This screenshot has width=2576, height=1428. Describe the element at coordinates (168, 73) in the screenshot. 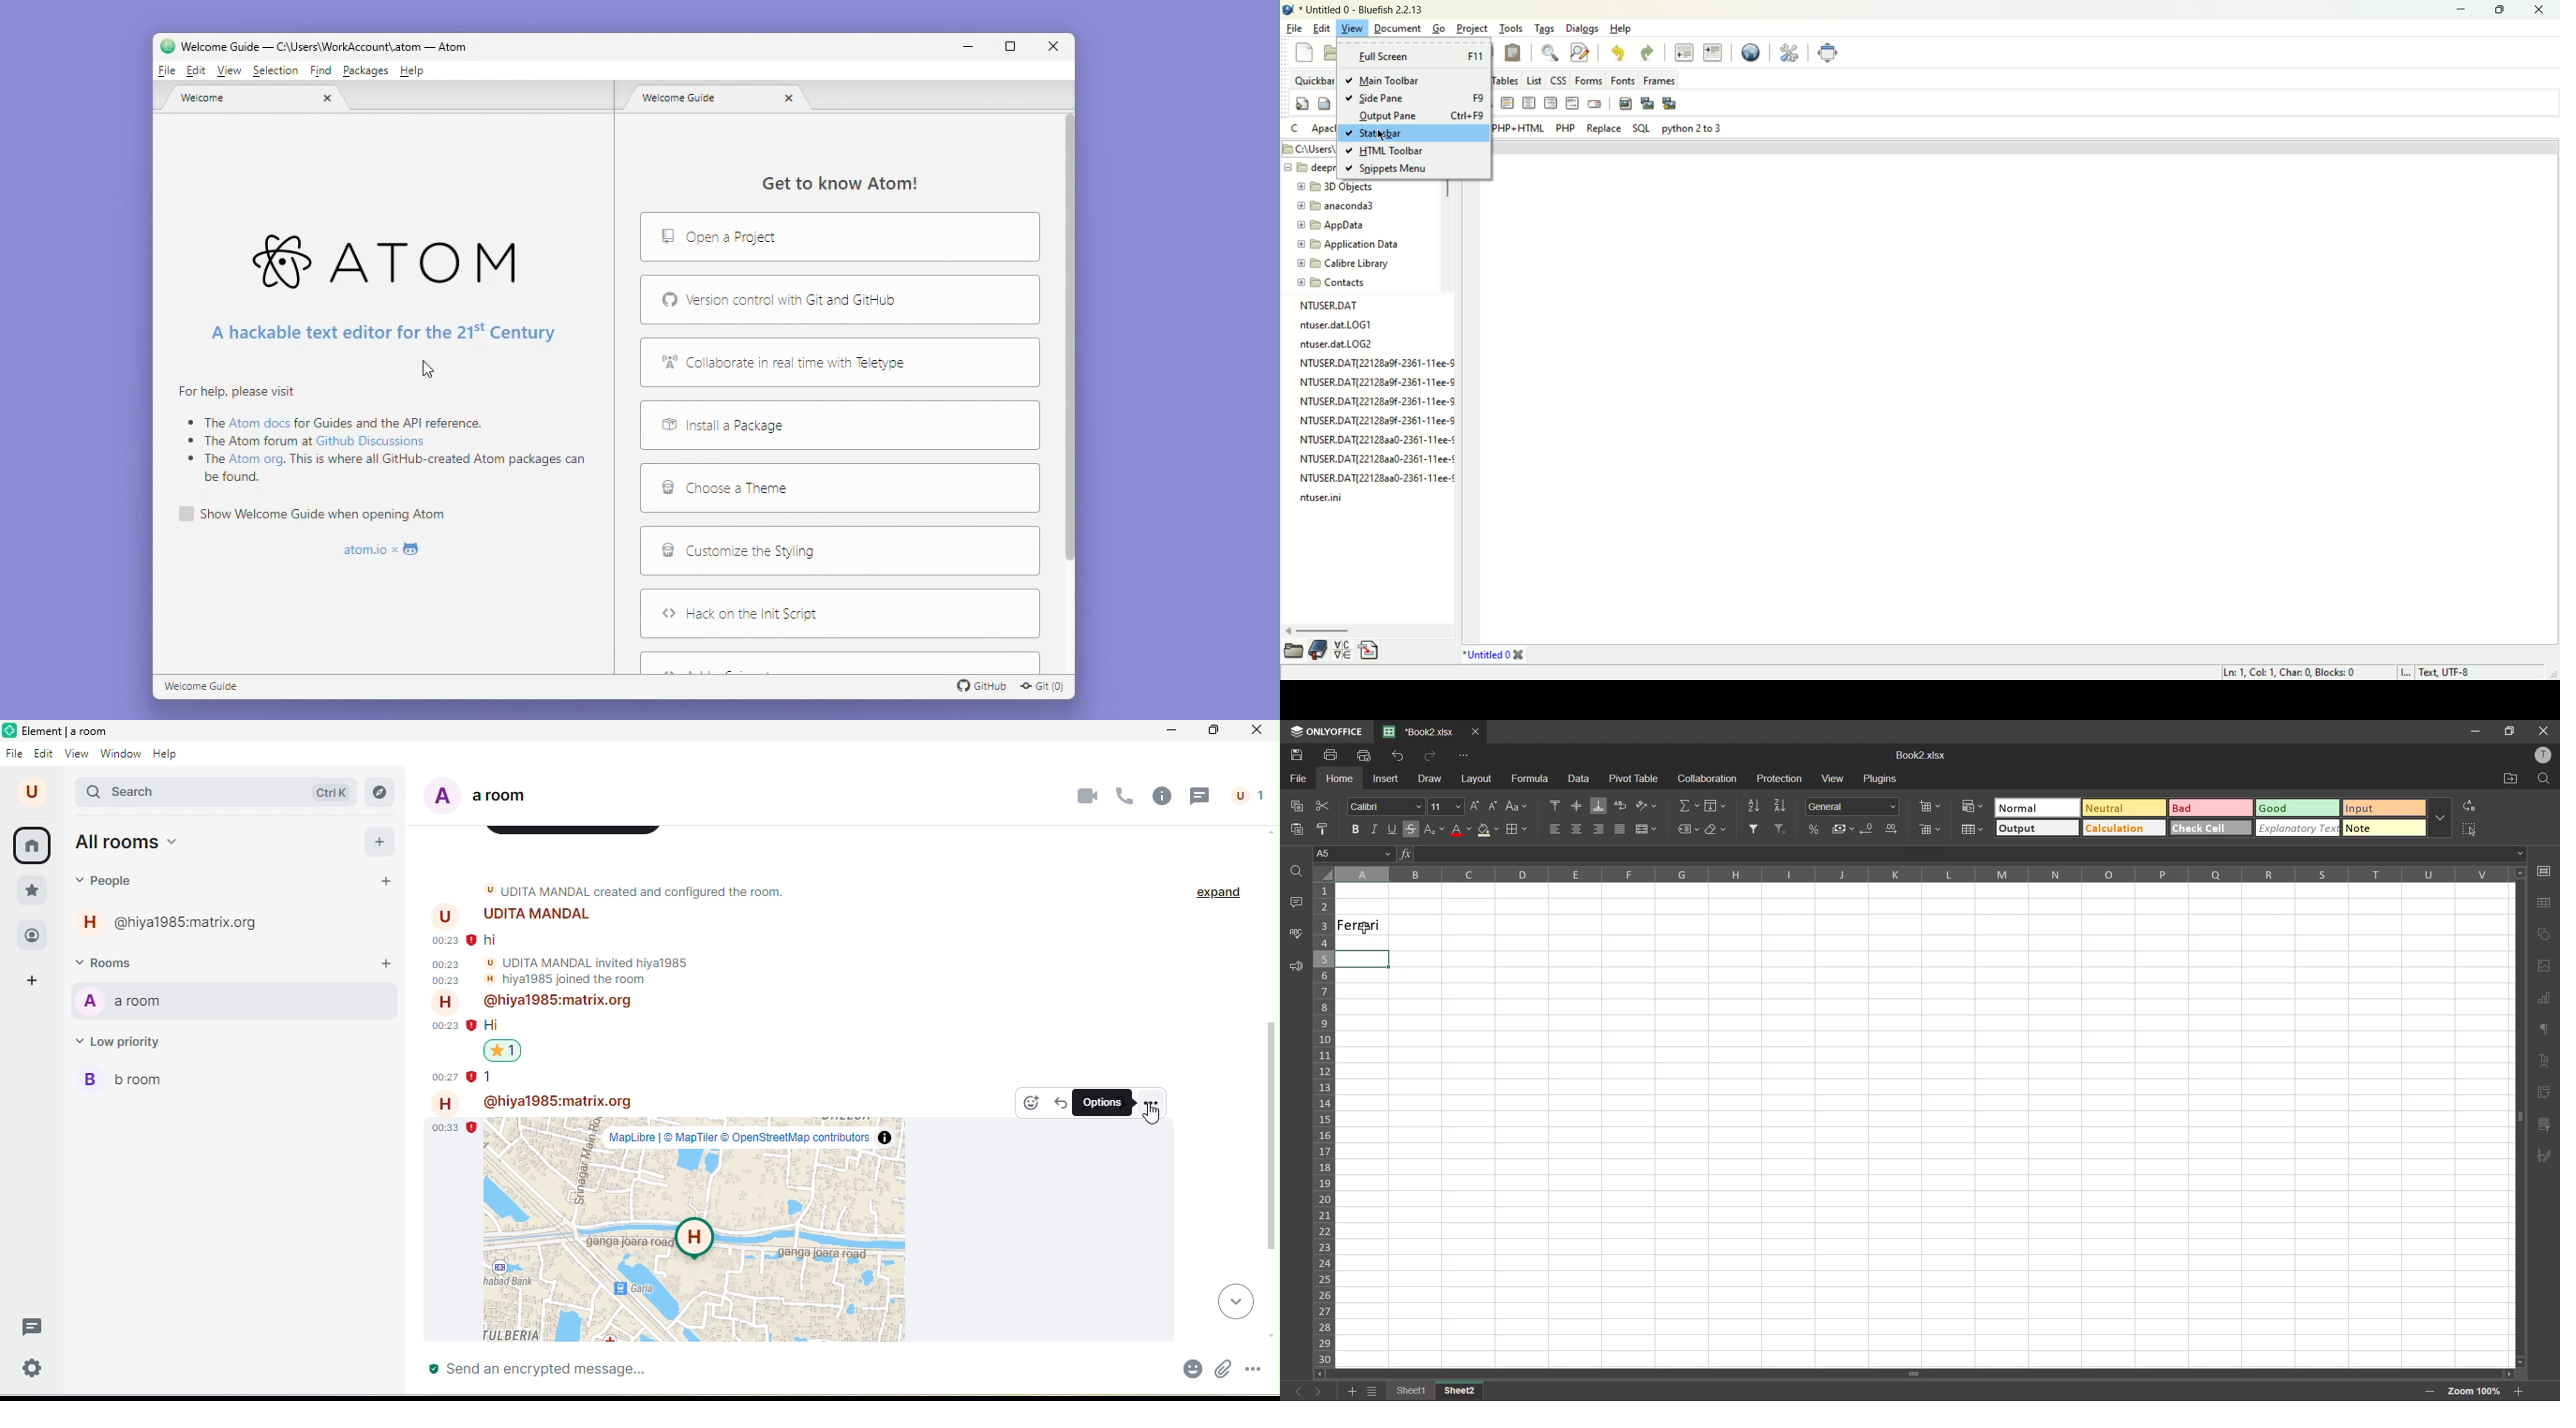

I see `File` at that location.